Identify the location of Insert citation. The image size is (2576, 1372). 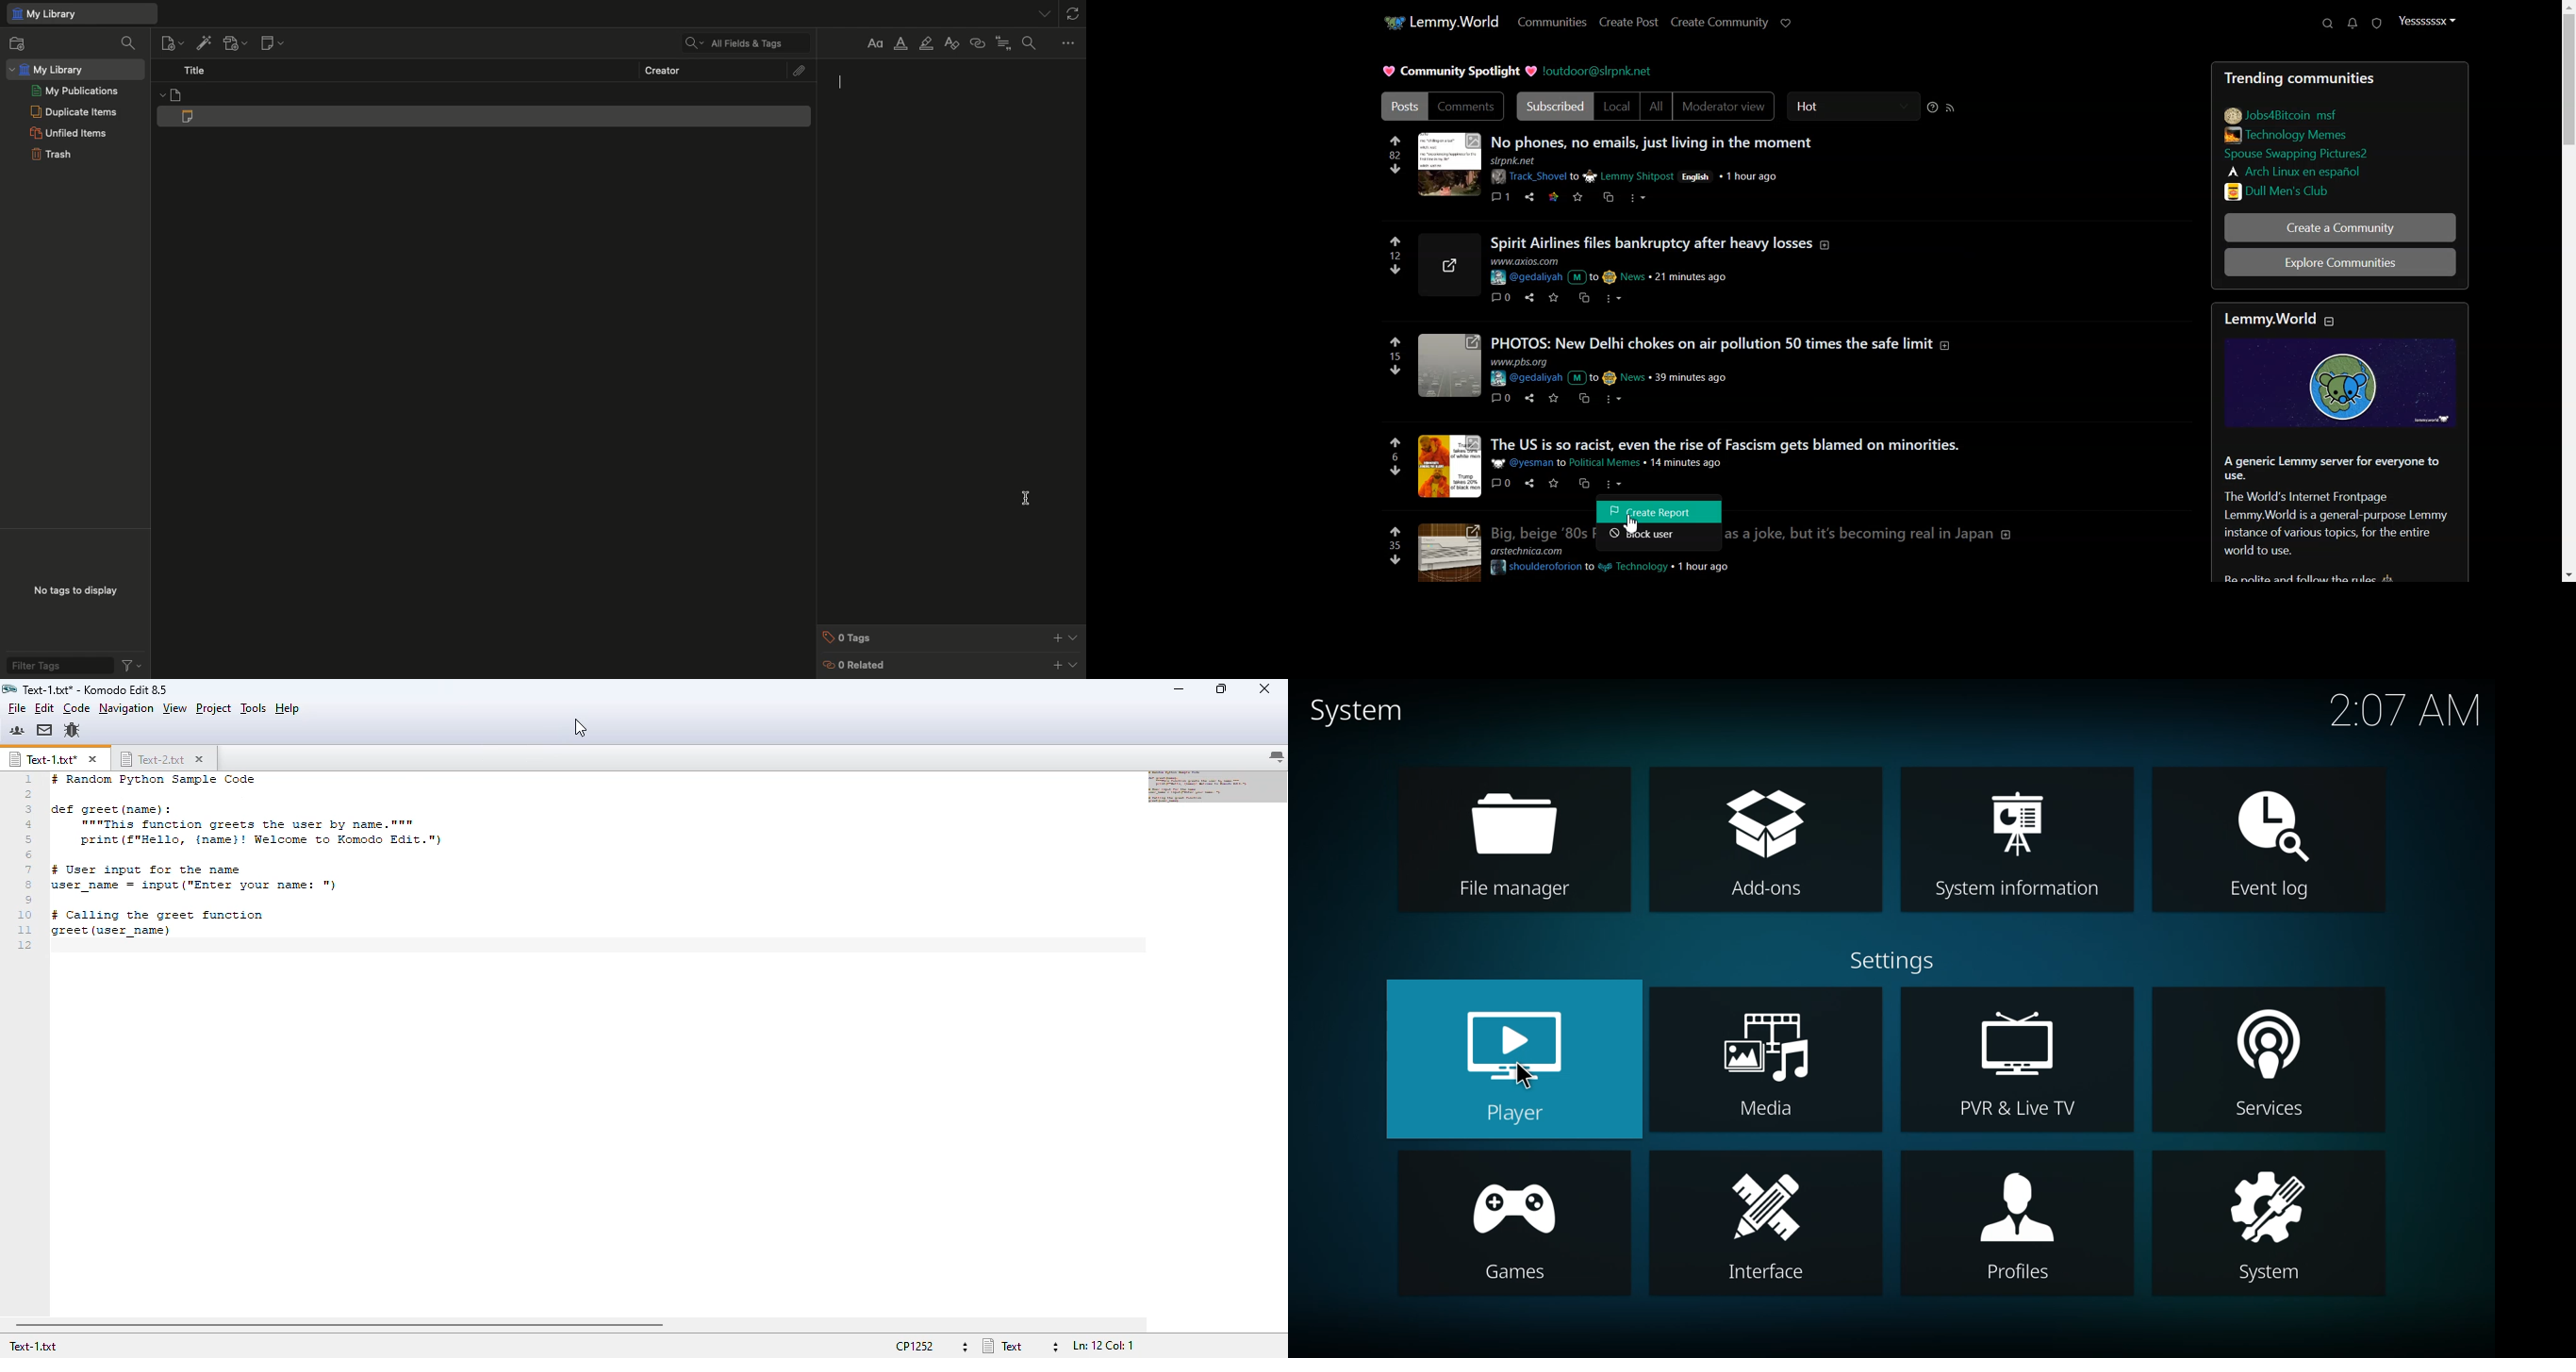
(1004, 43).